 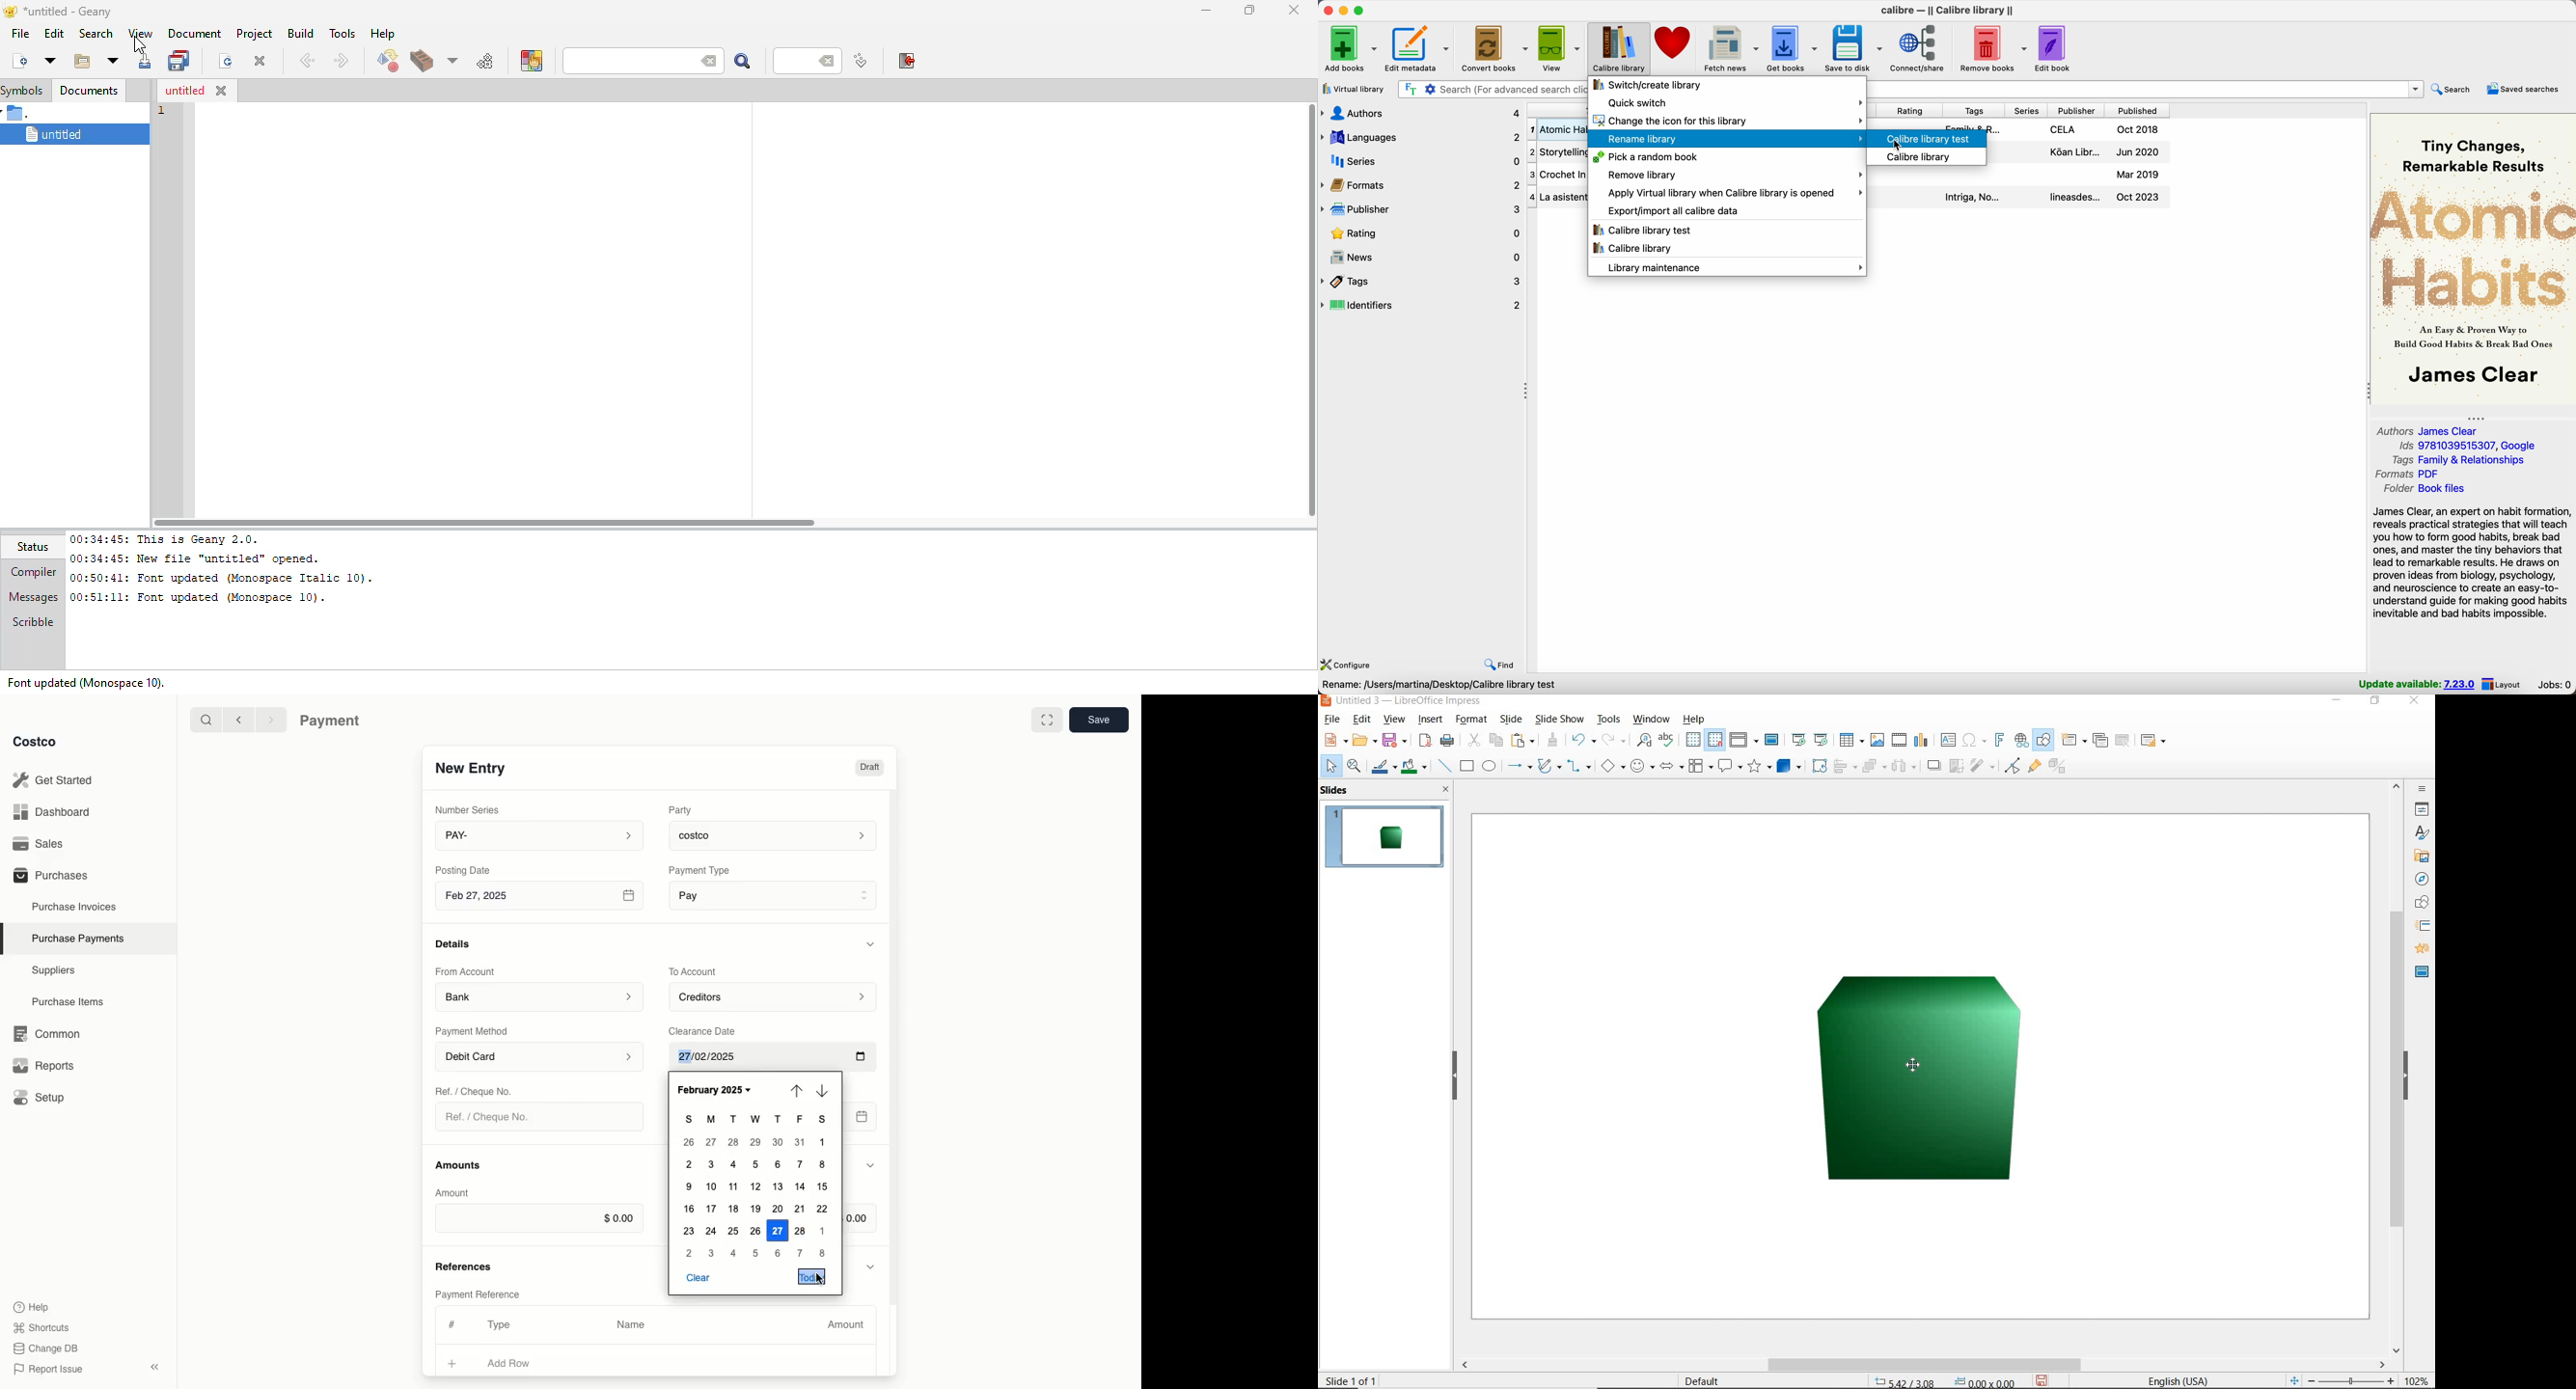 I want to click on Feb 27, 2025, so click(x=542, y=898).